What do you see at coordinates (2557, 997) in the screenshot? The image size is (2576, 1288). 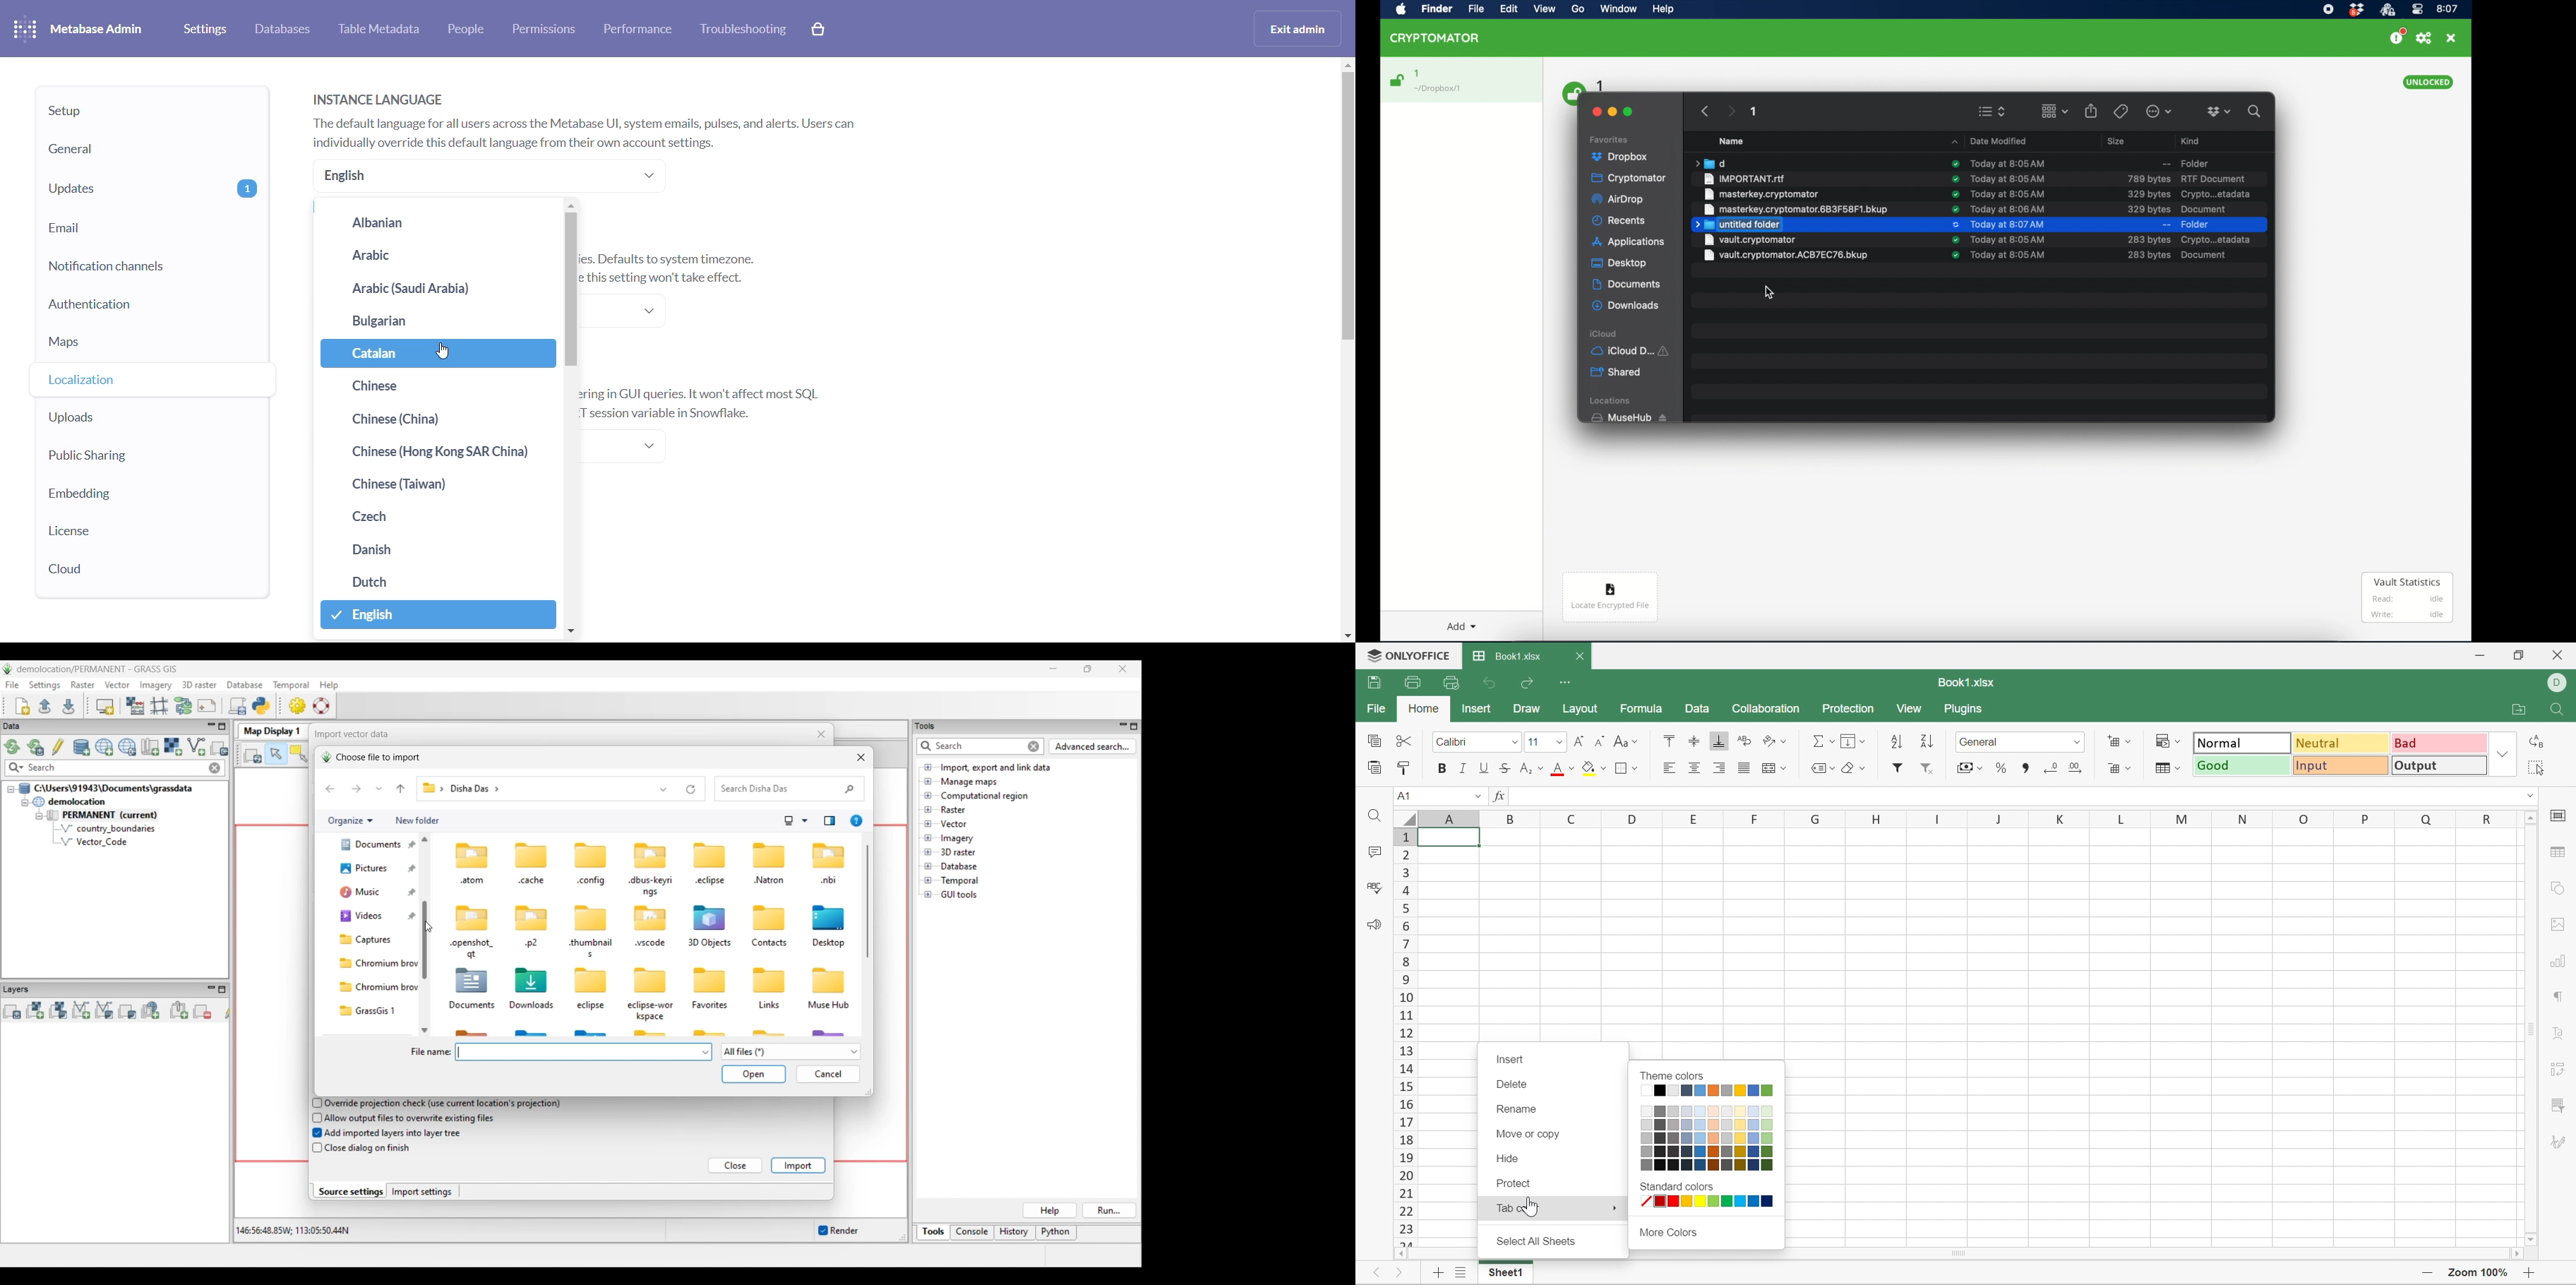 I see `Paragraph settings` at bounding box center [2557, 997].